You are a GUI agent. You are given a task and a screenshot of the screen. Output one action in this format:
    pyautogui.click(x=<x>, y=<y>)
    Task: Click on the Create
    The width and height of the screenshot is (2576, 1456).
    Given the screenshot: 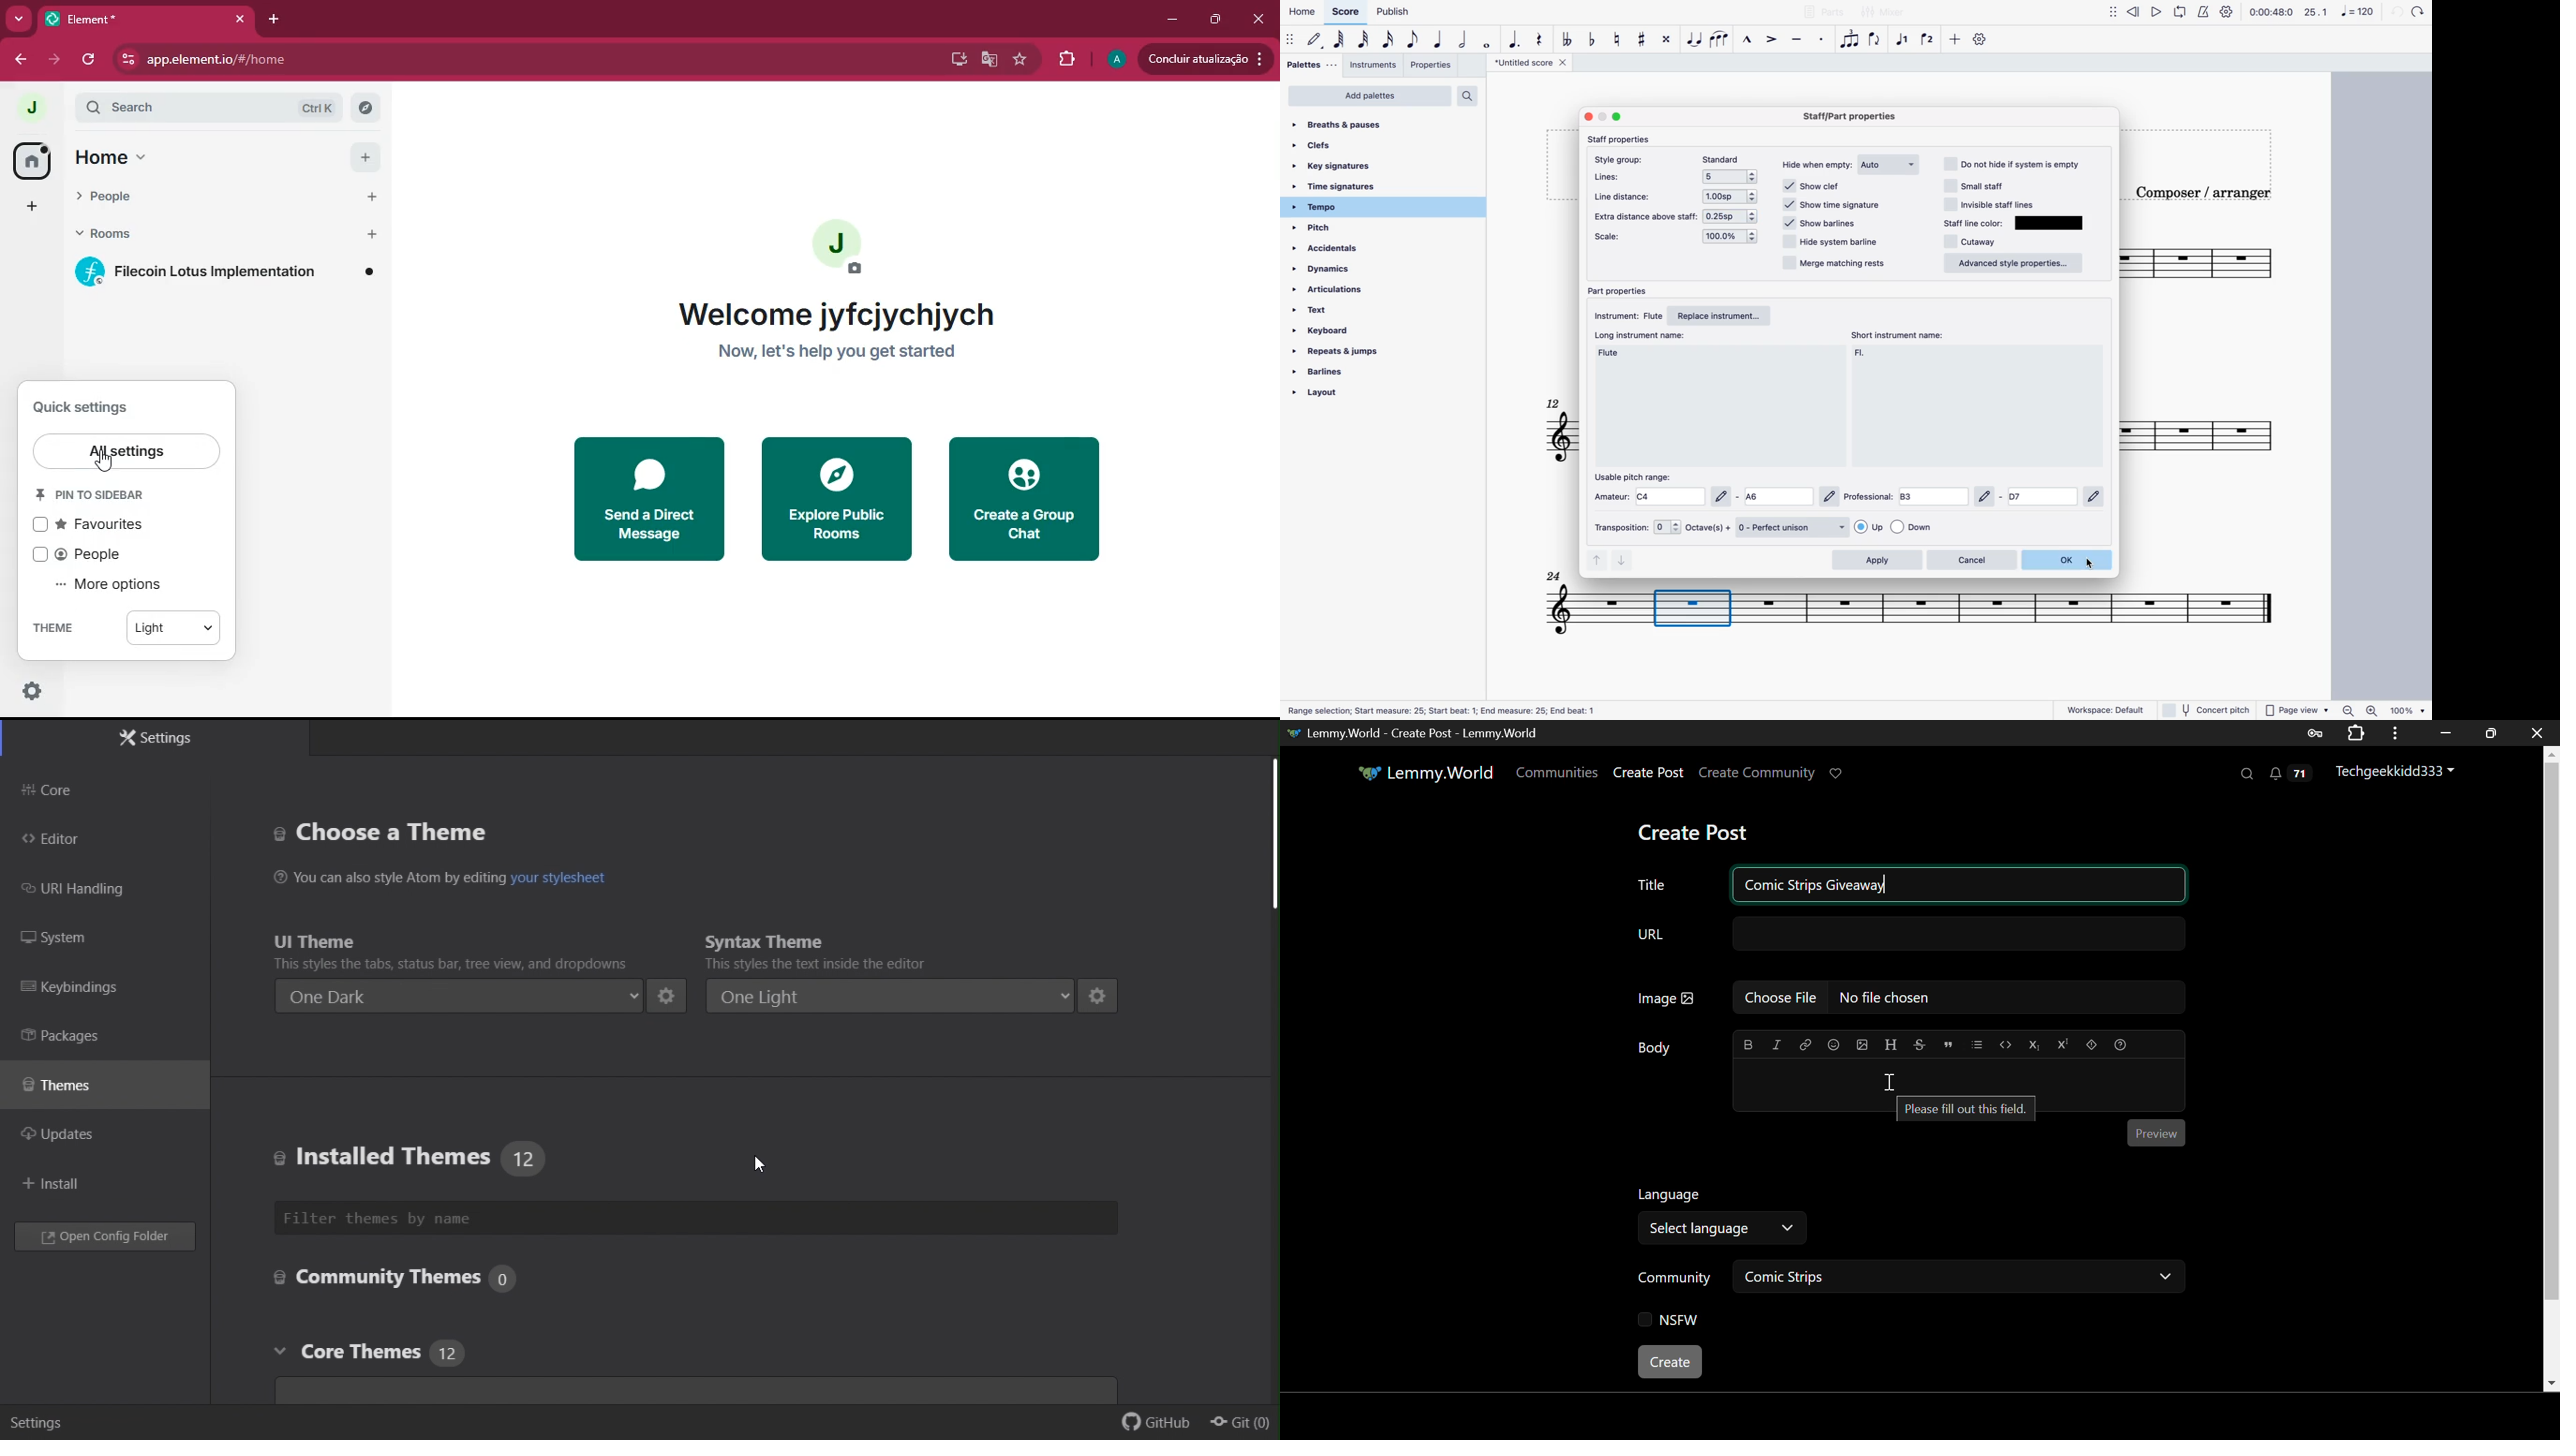 What is the action you would take?
    pyautogui.click(x=1671, y=1363)
    